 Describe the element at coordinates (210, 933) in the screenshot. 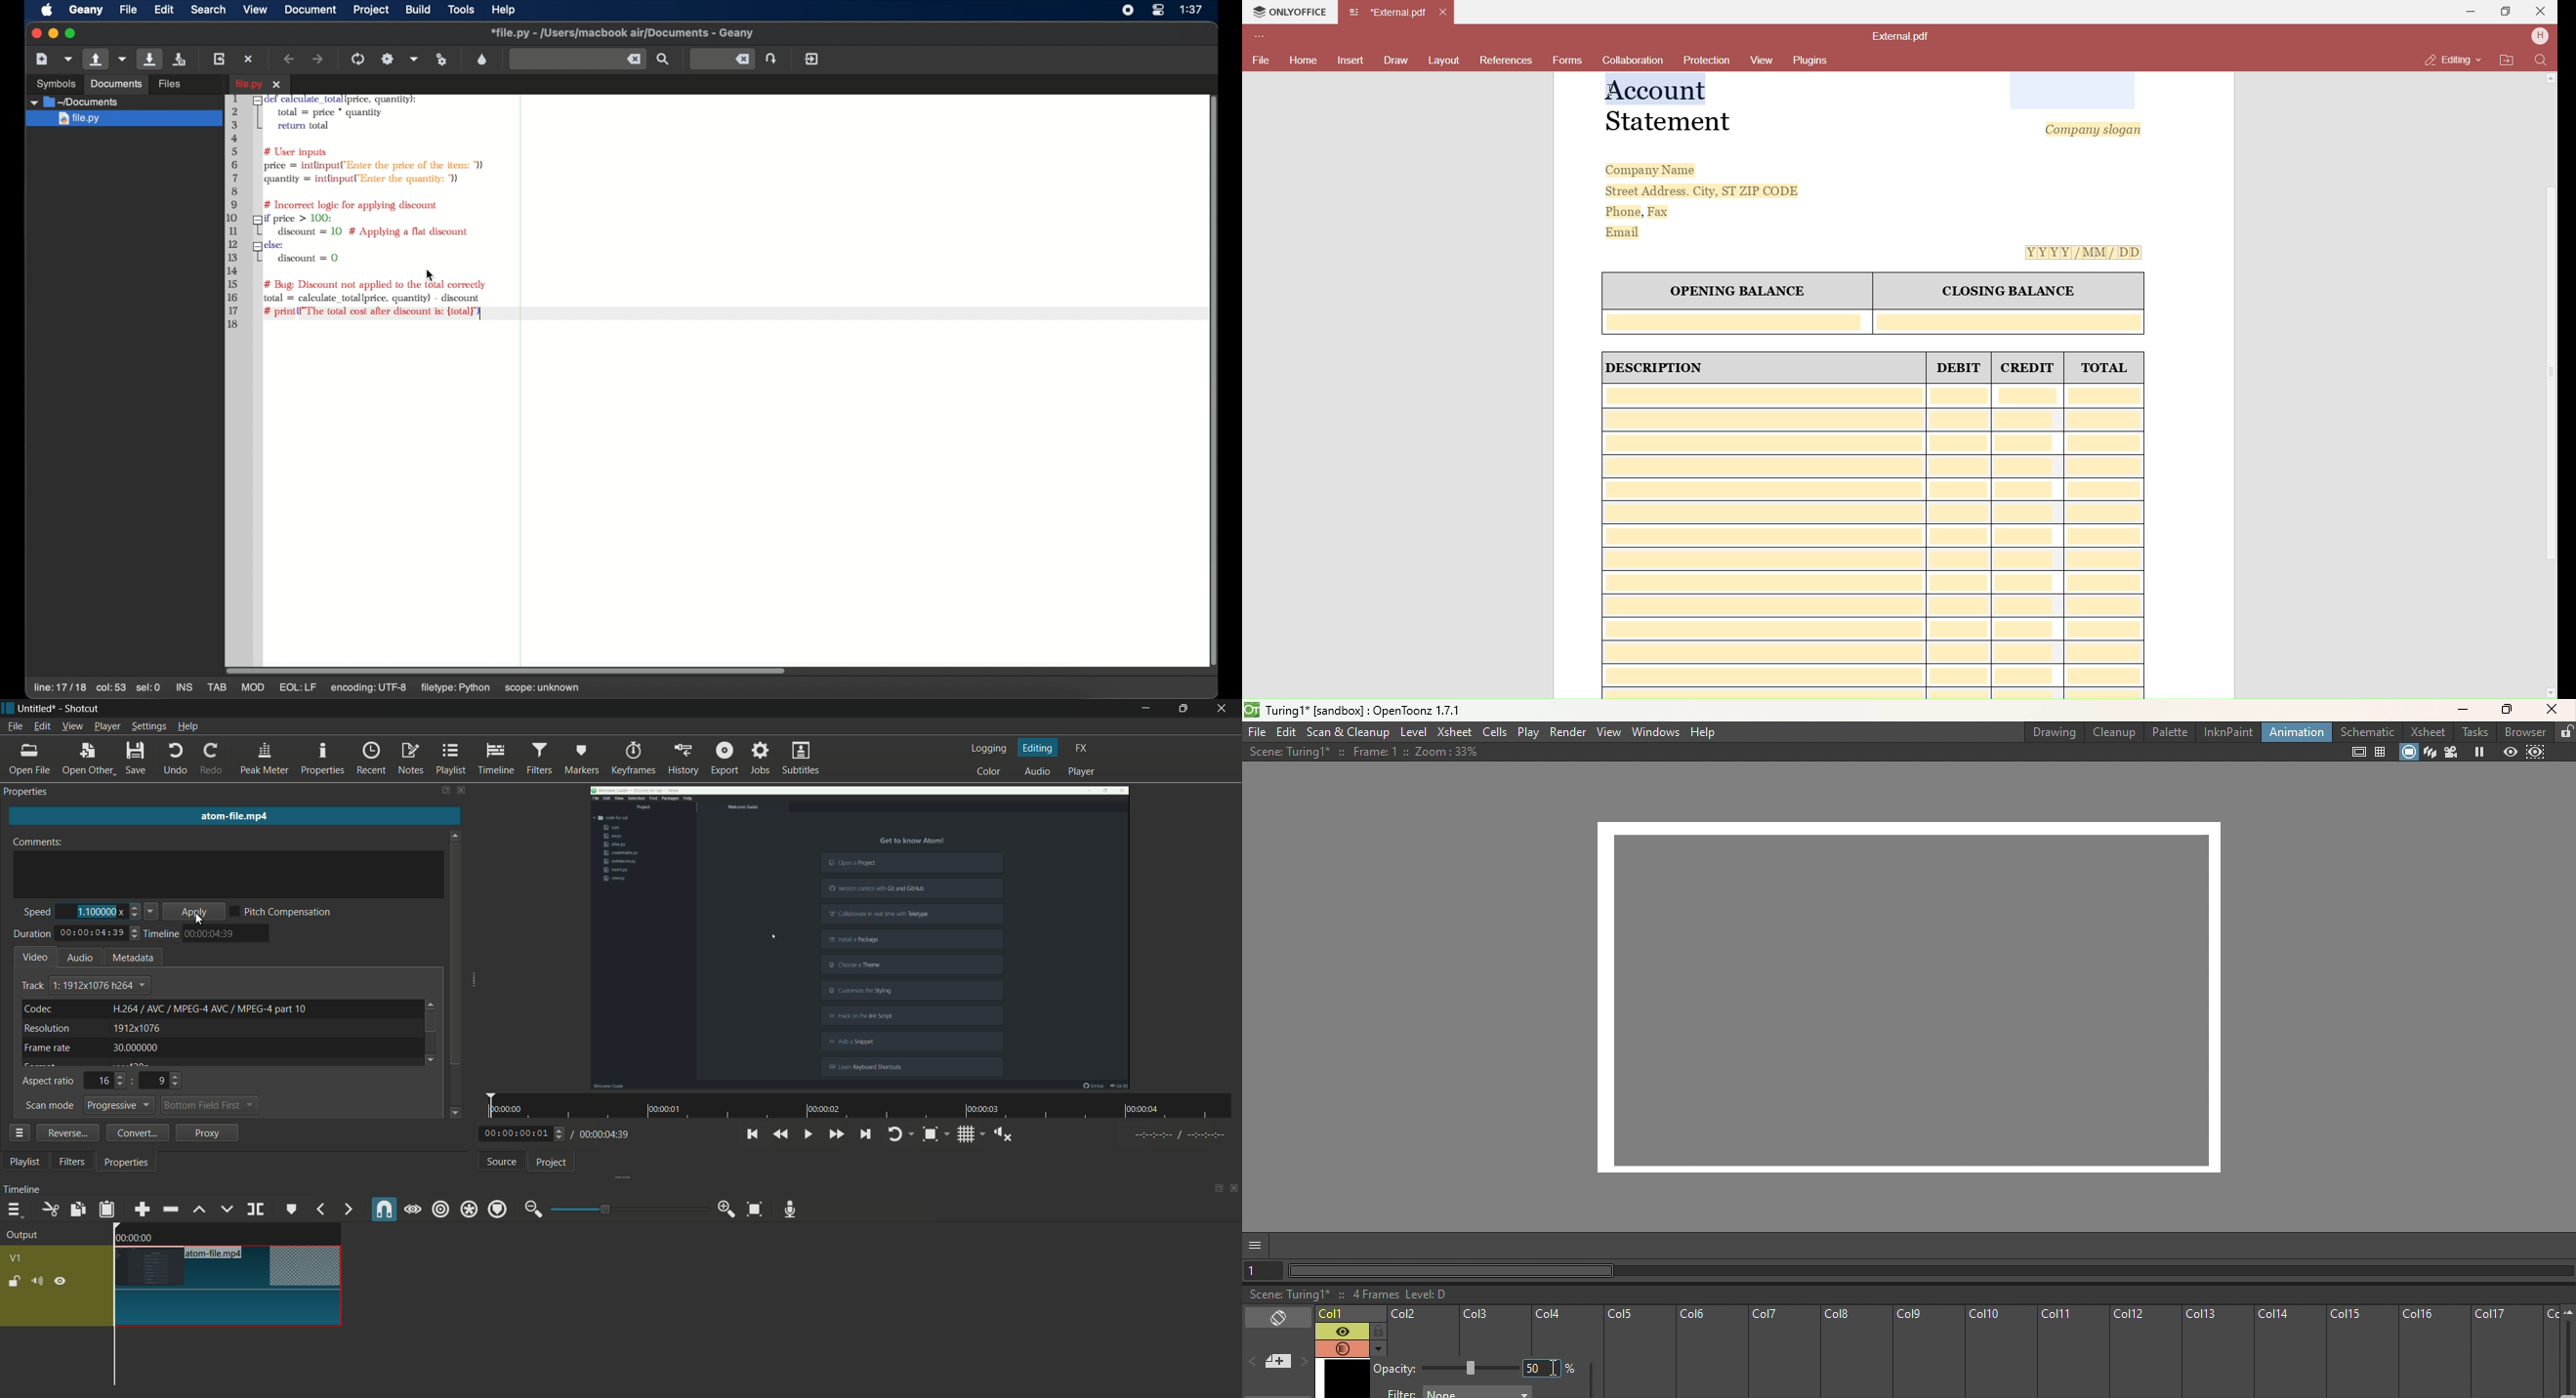

I see `time` at that location.